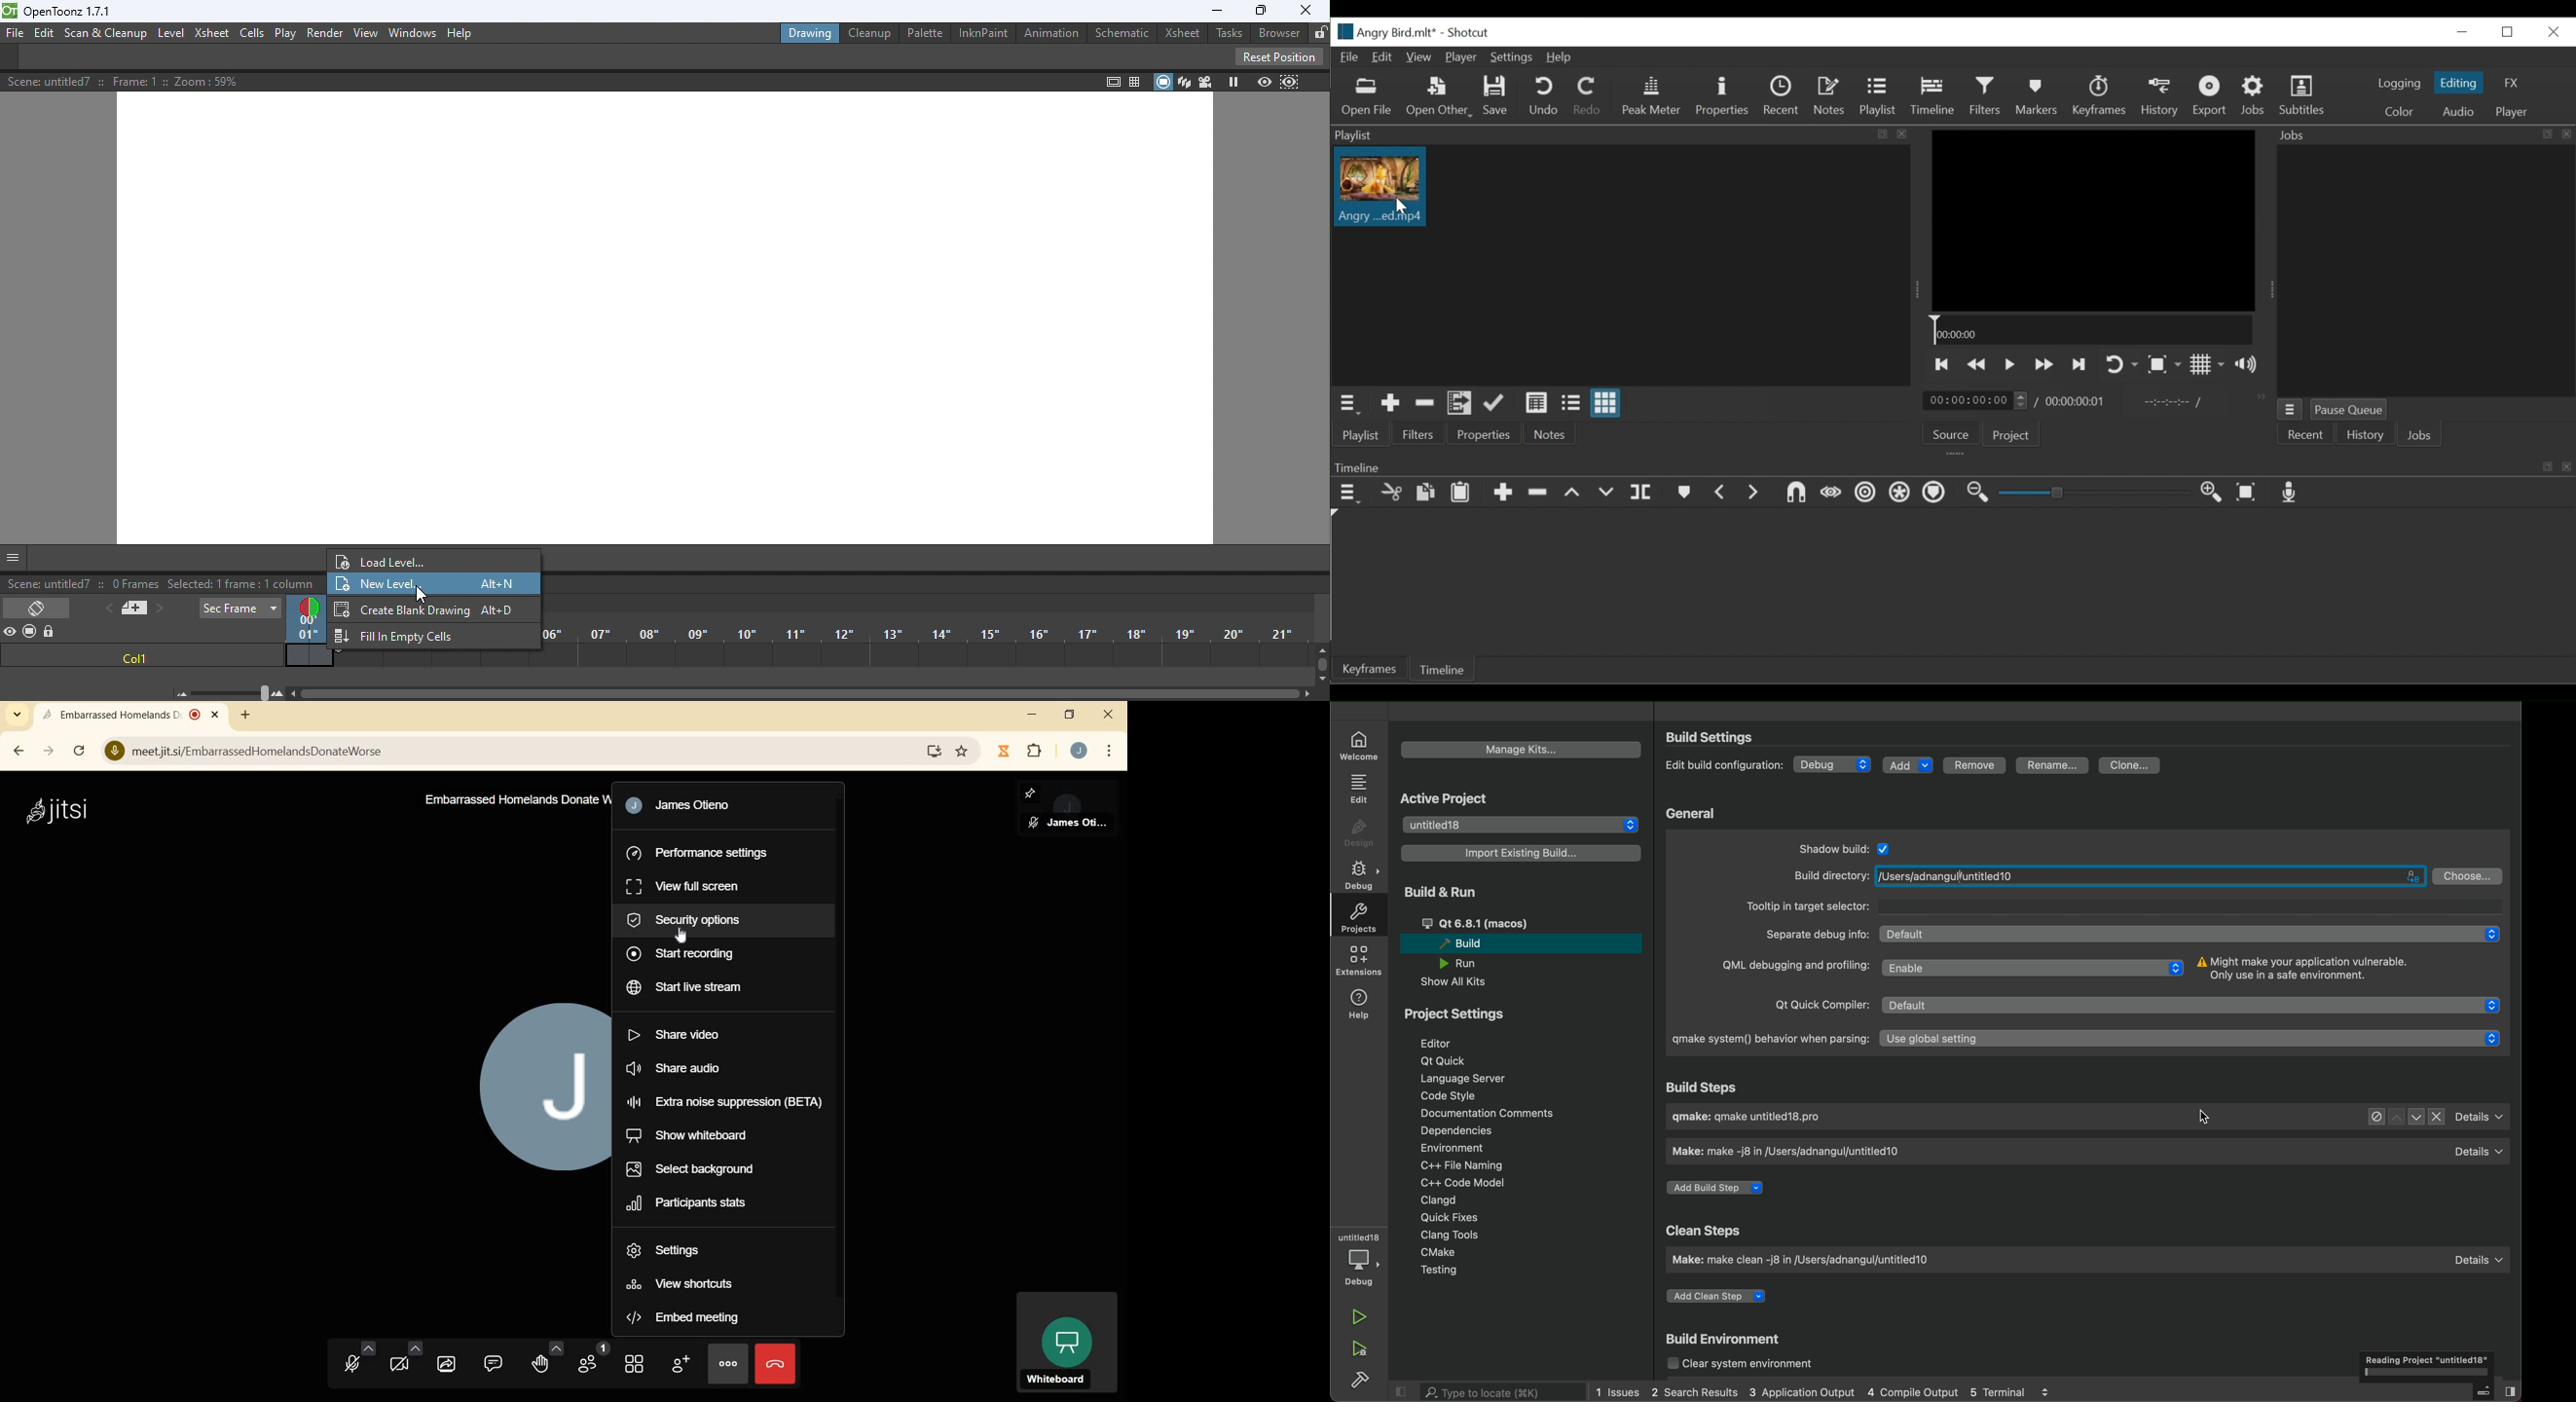 Image resolution: width=2576 pixels, height=1428 pixels. What do you see at coordinates (1467, 32) in the screenshot?
I see `Shotcut` at bounding box center [1467, 32].